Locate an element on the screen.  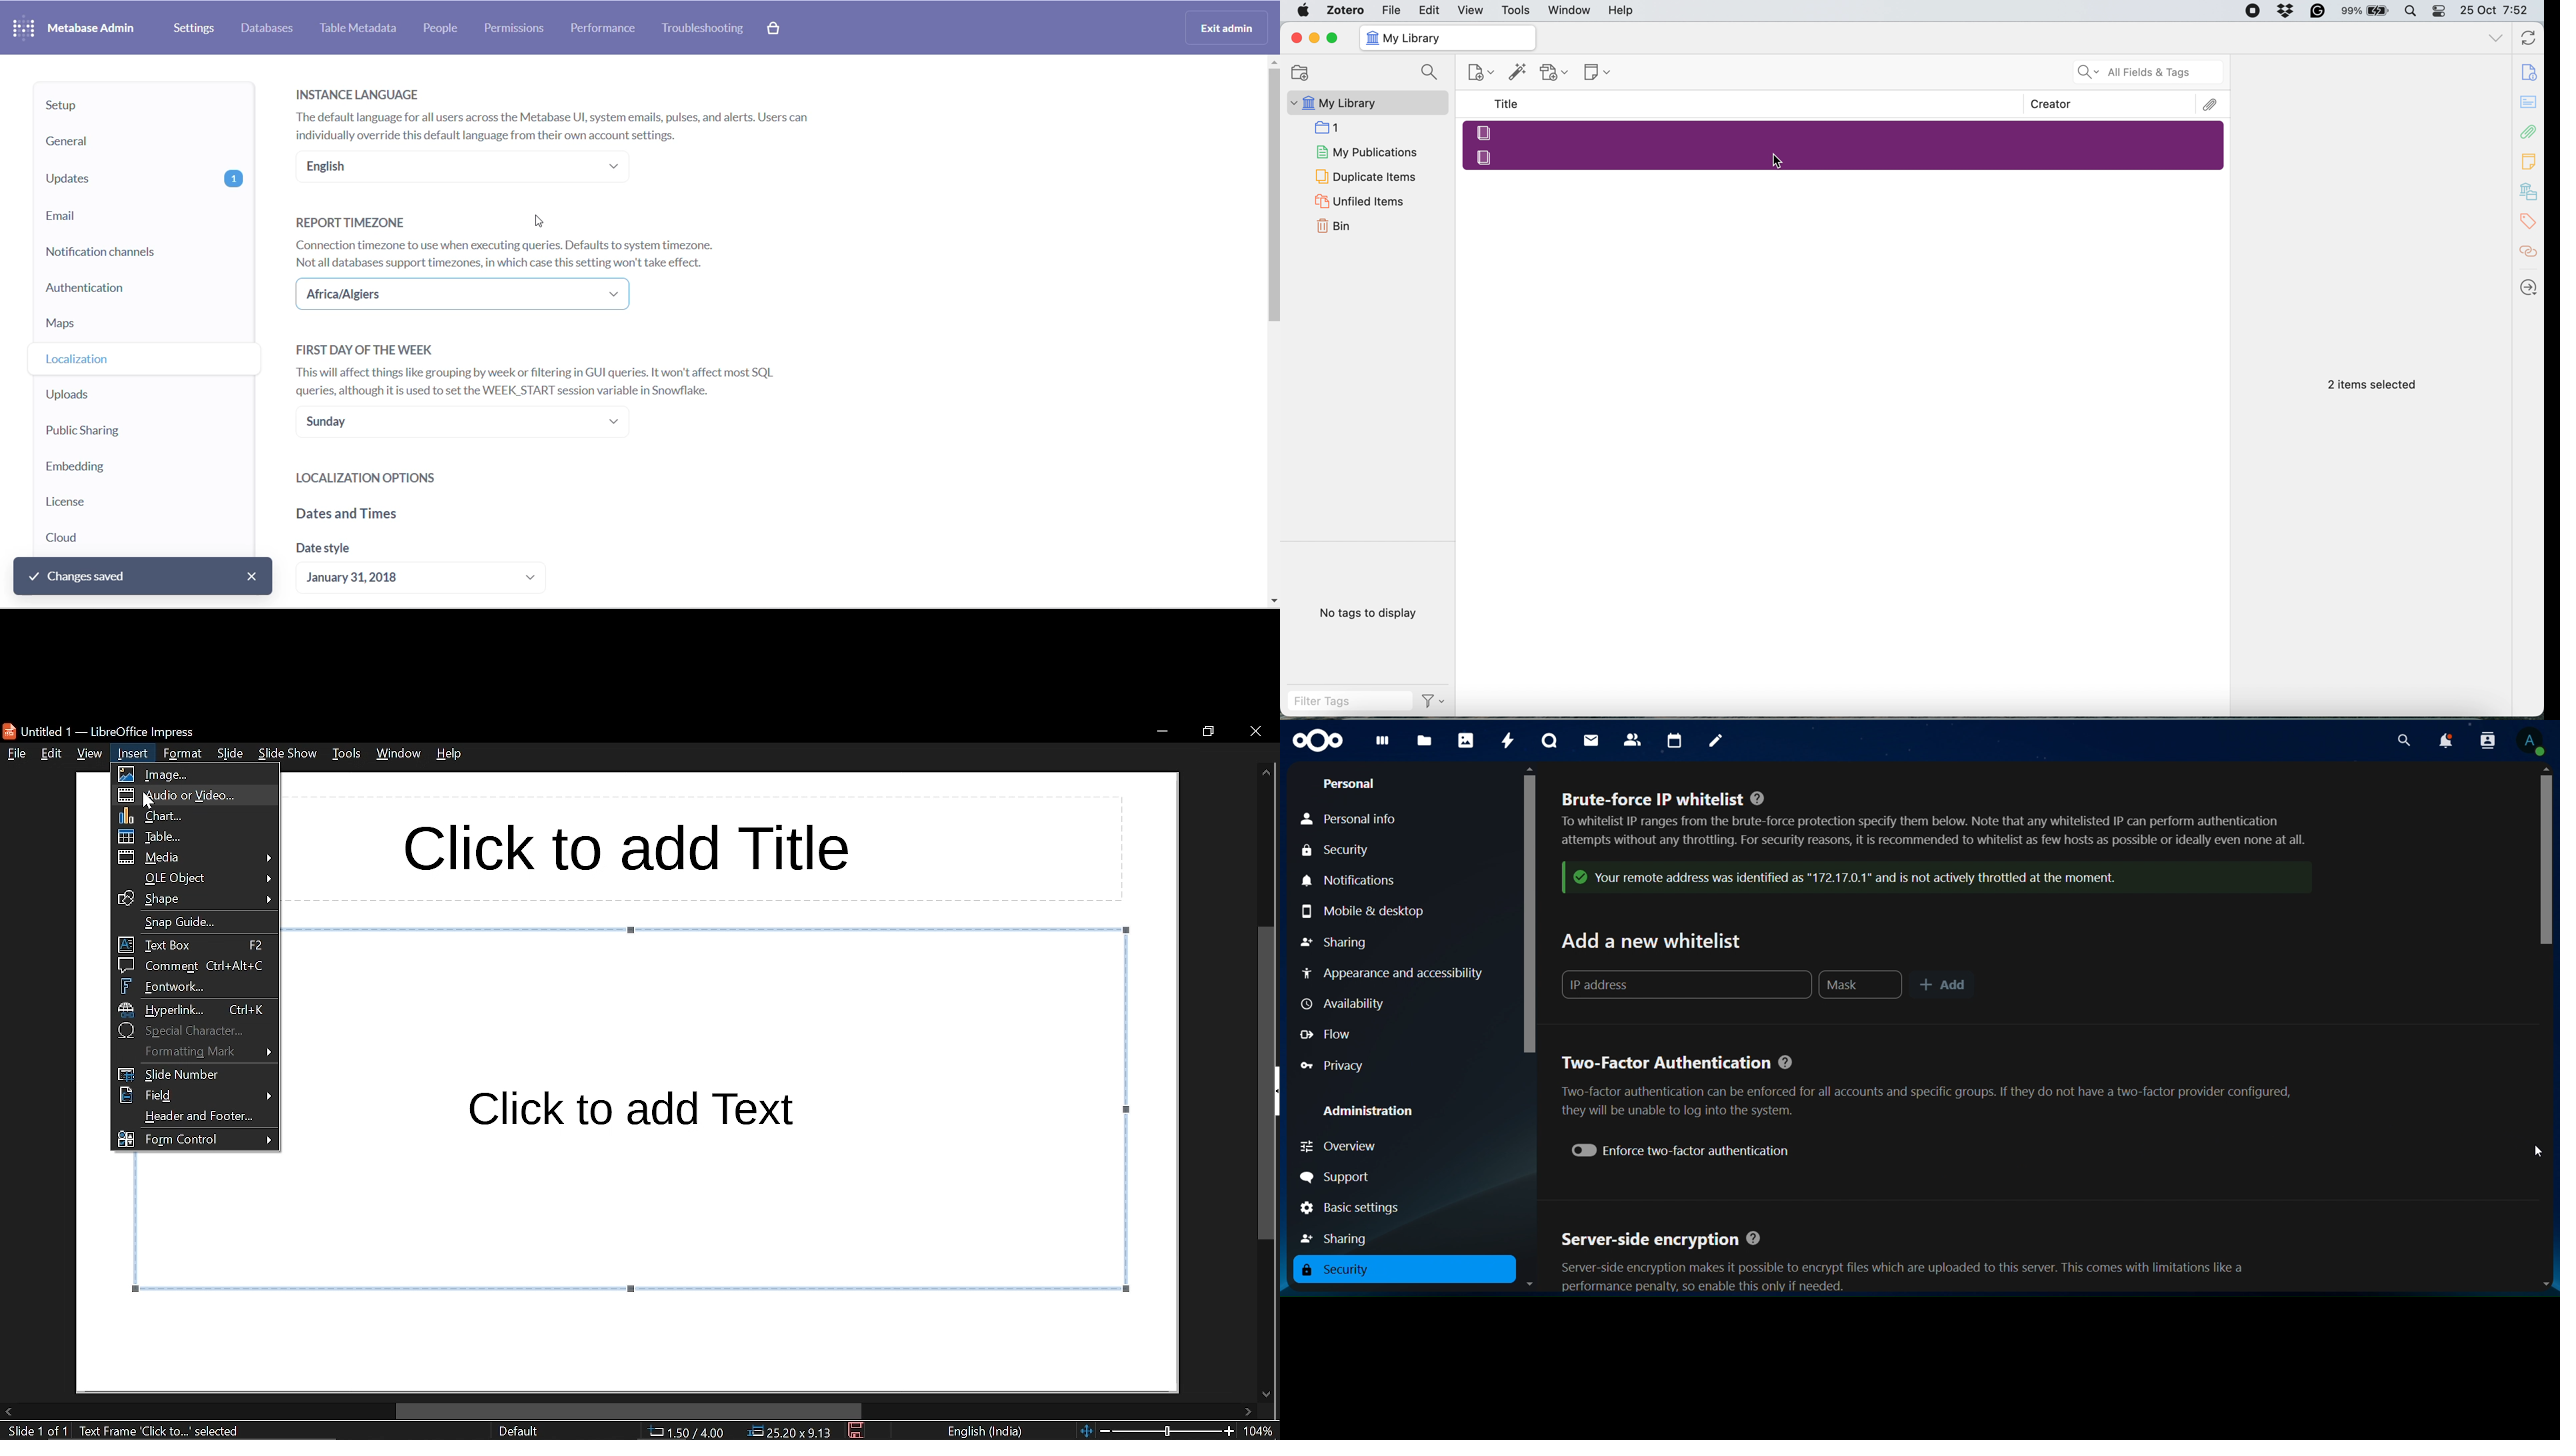
Window is located at coordinates (1570, 10).